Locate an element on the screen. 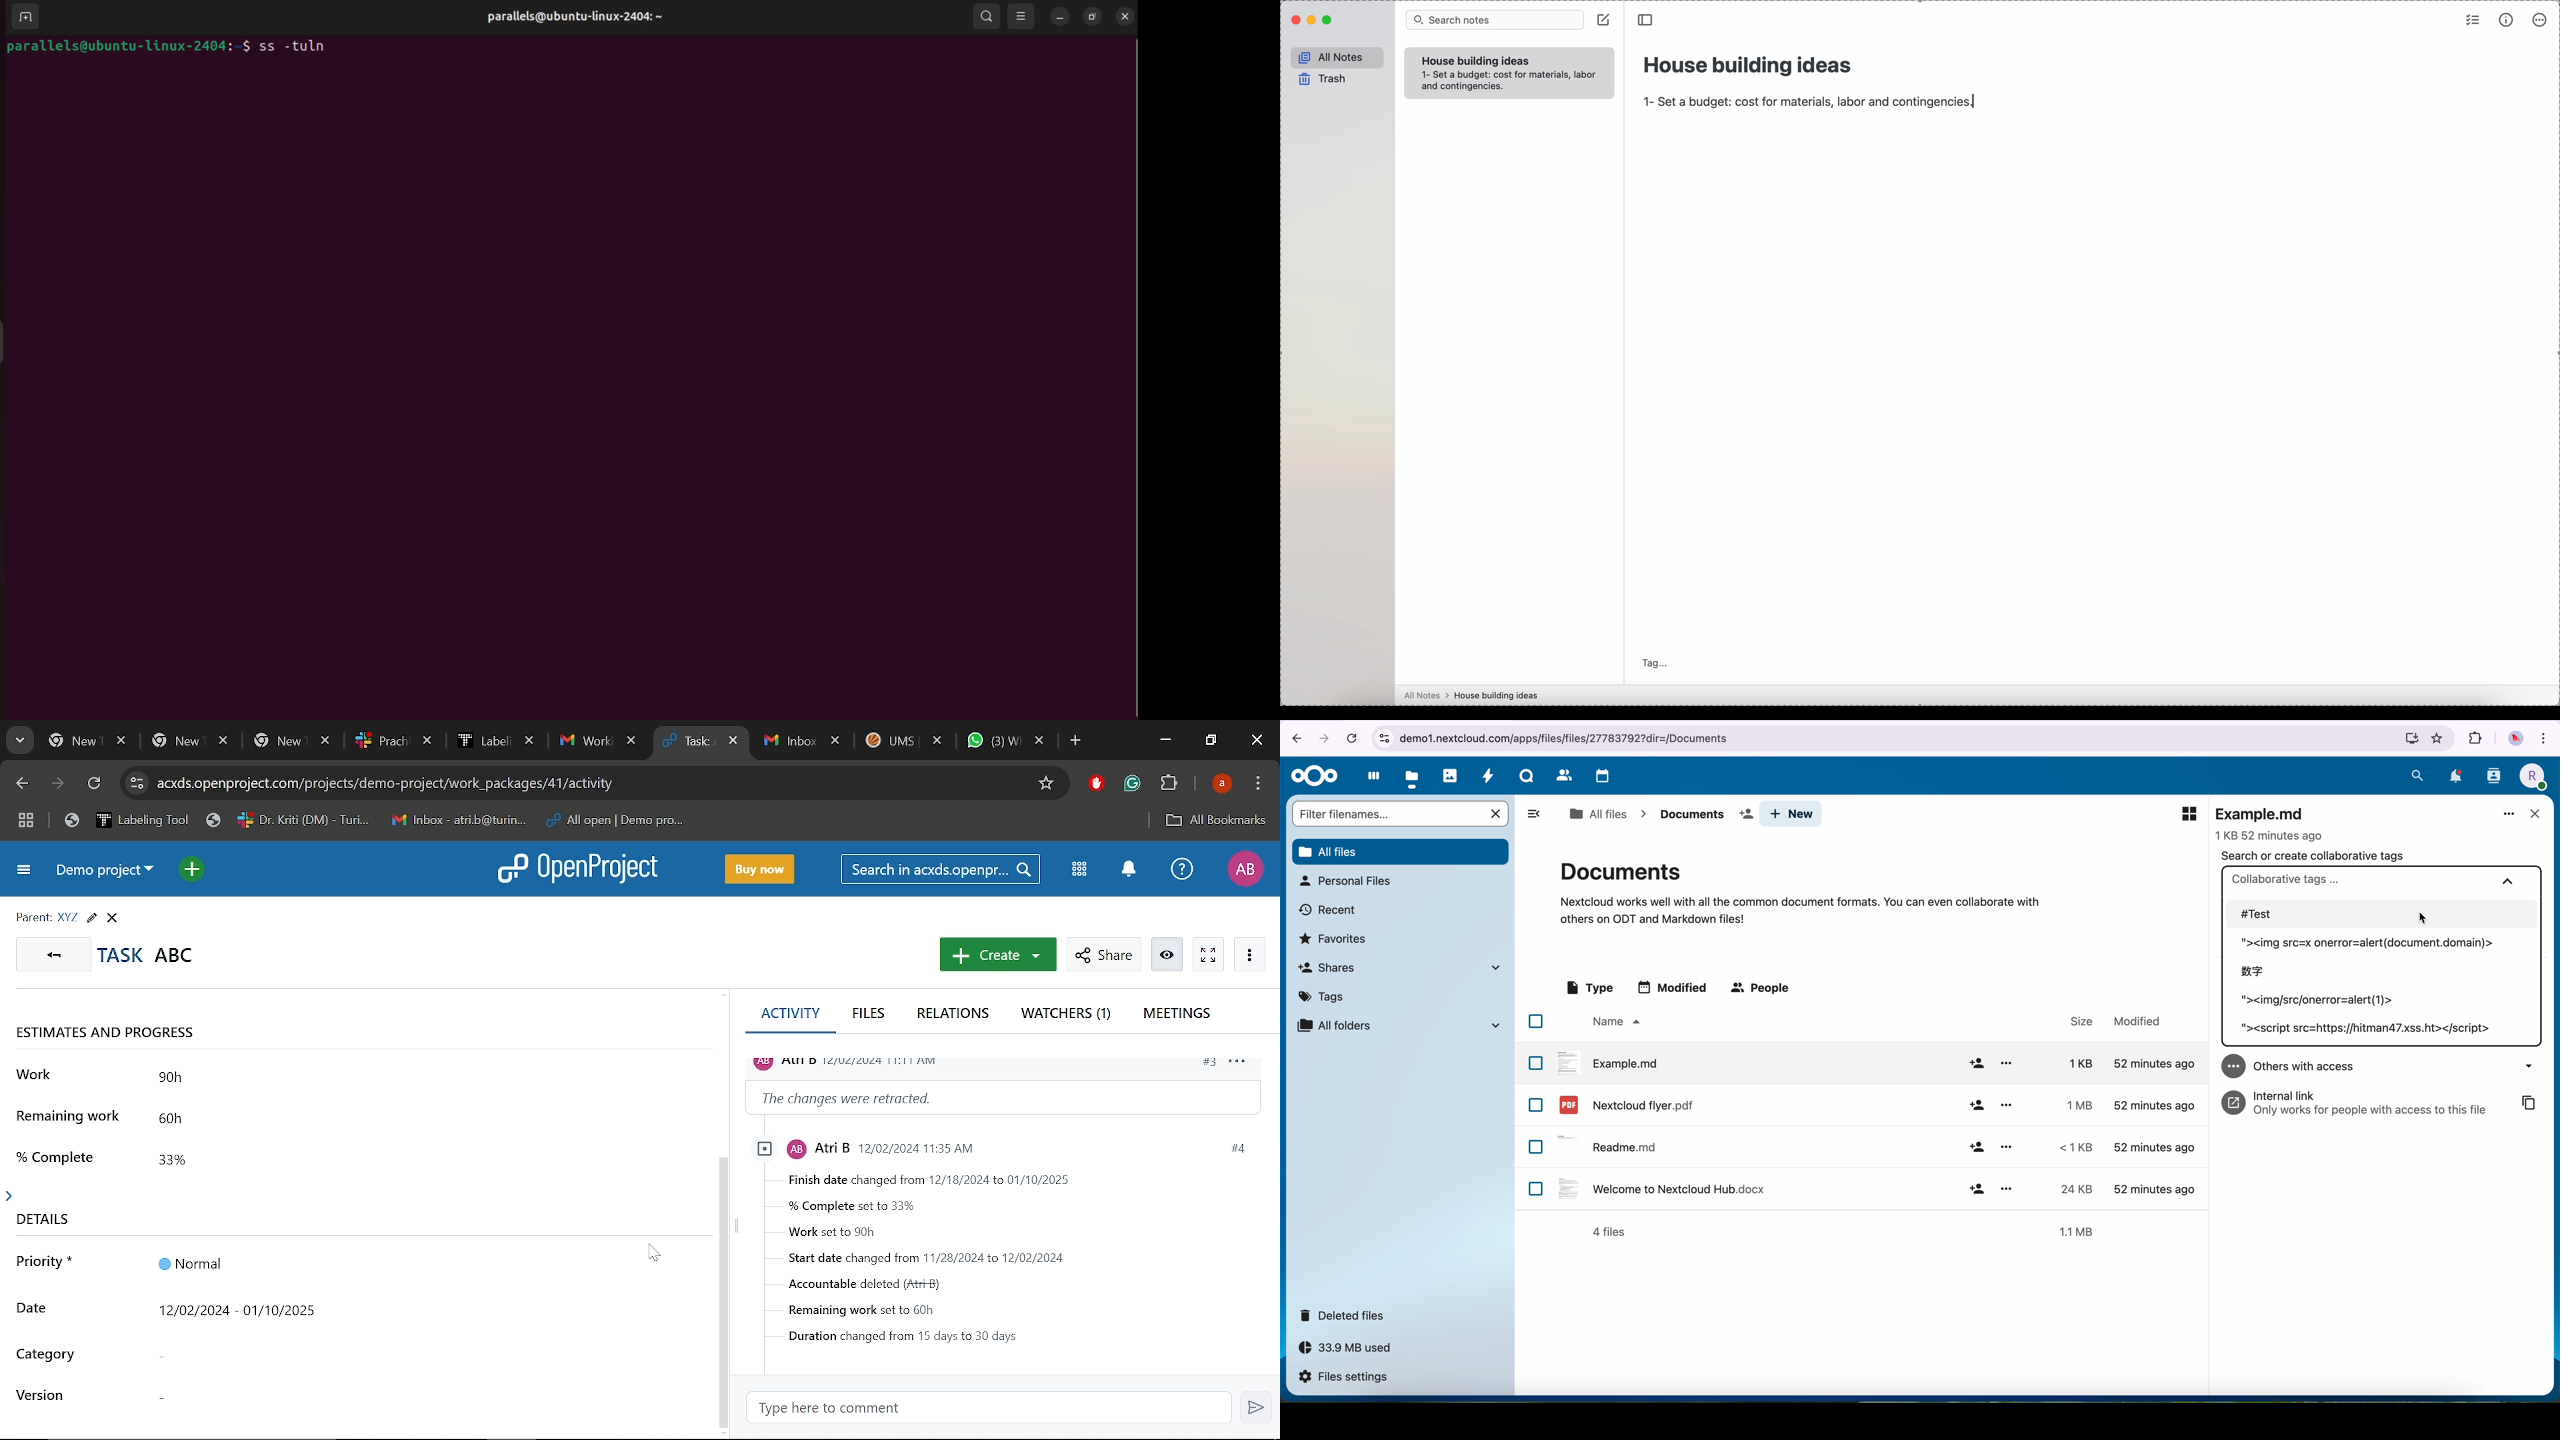 This screenshot has width=2576, height=1456. example.md file is located at coordinates (2271, 822).